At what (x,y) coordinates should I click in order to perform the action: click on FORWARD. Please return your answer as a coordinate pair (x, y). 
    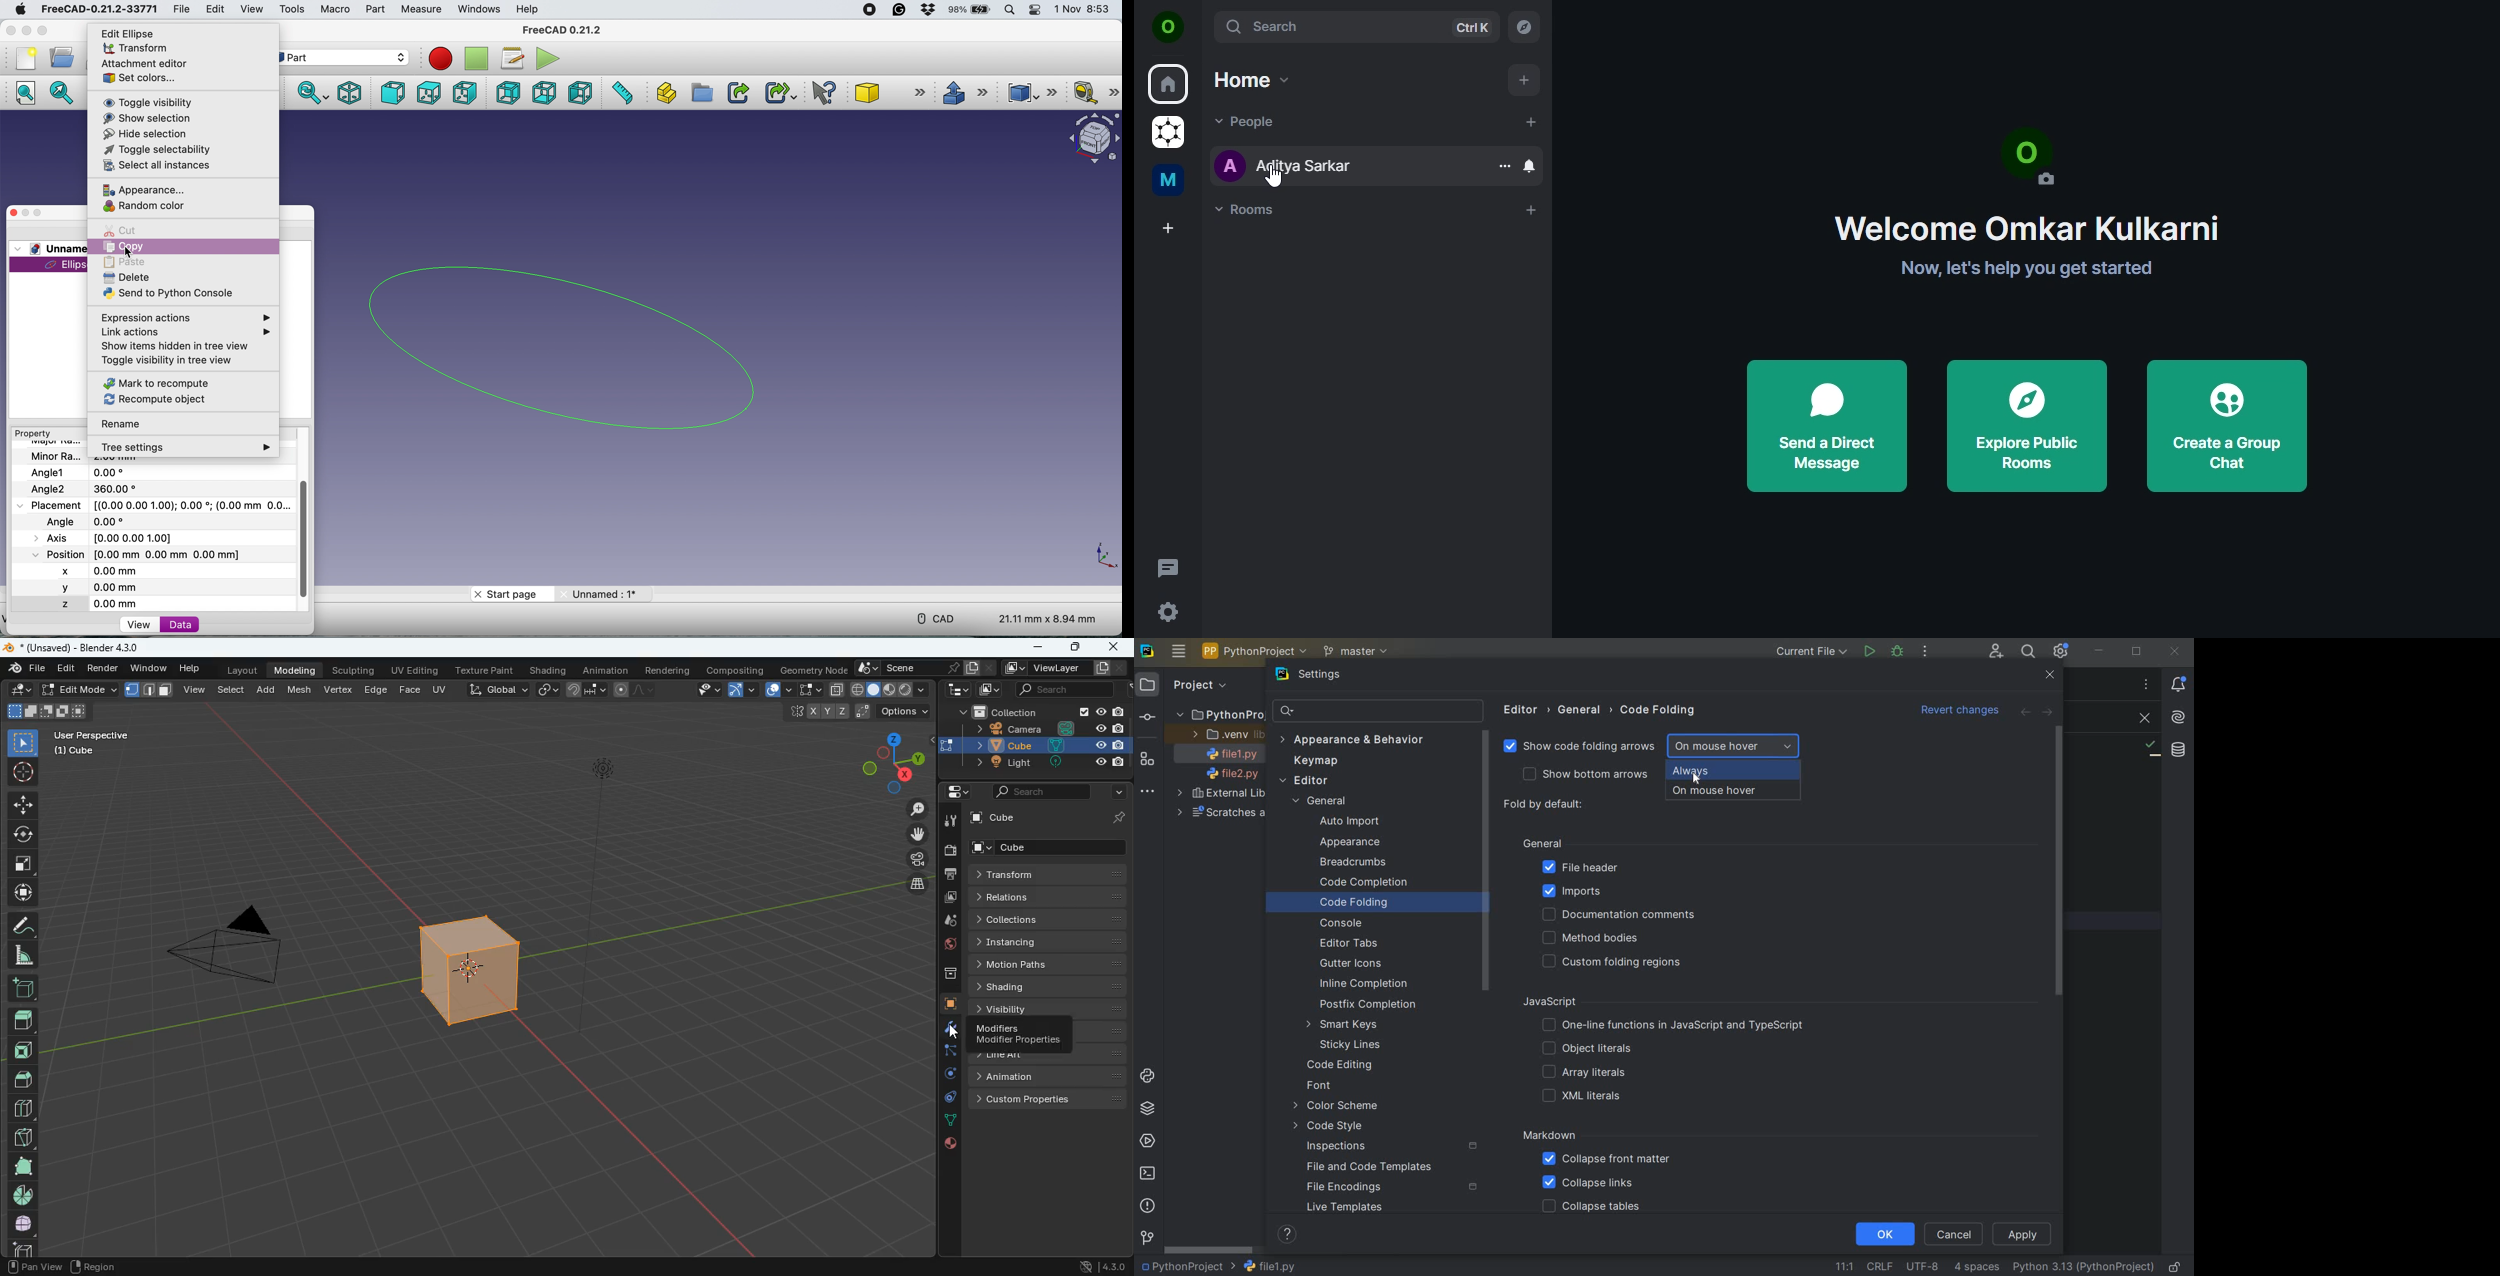
    Looking at the image, I should click on (2049, 713).